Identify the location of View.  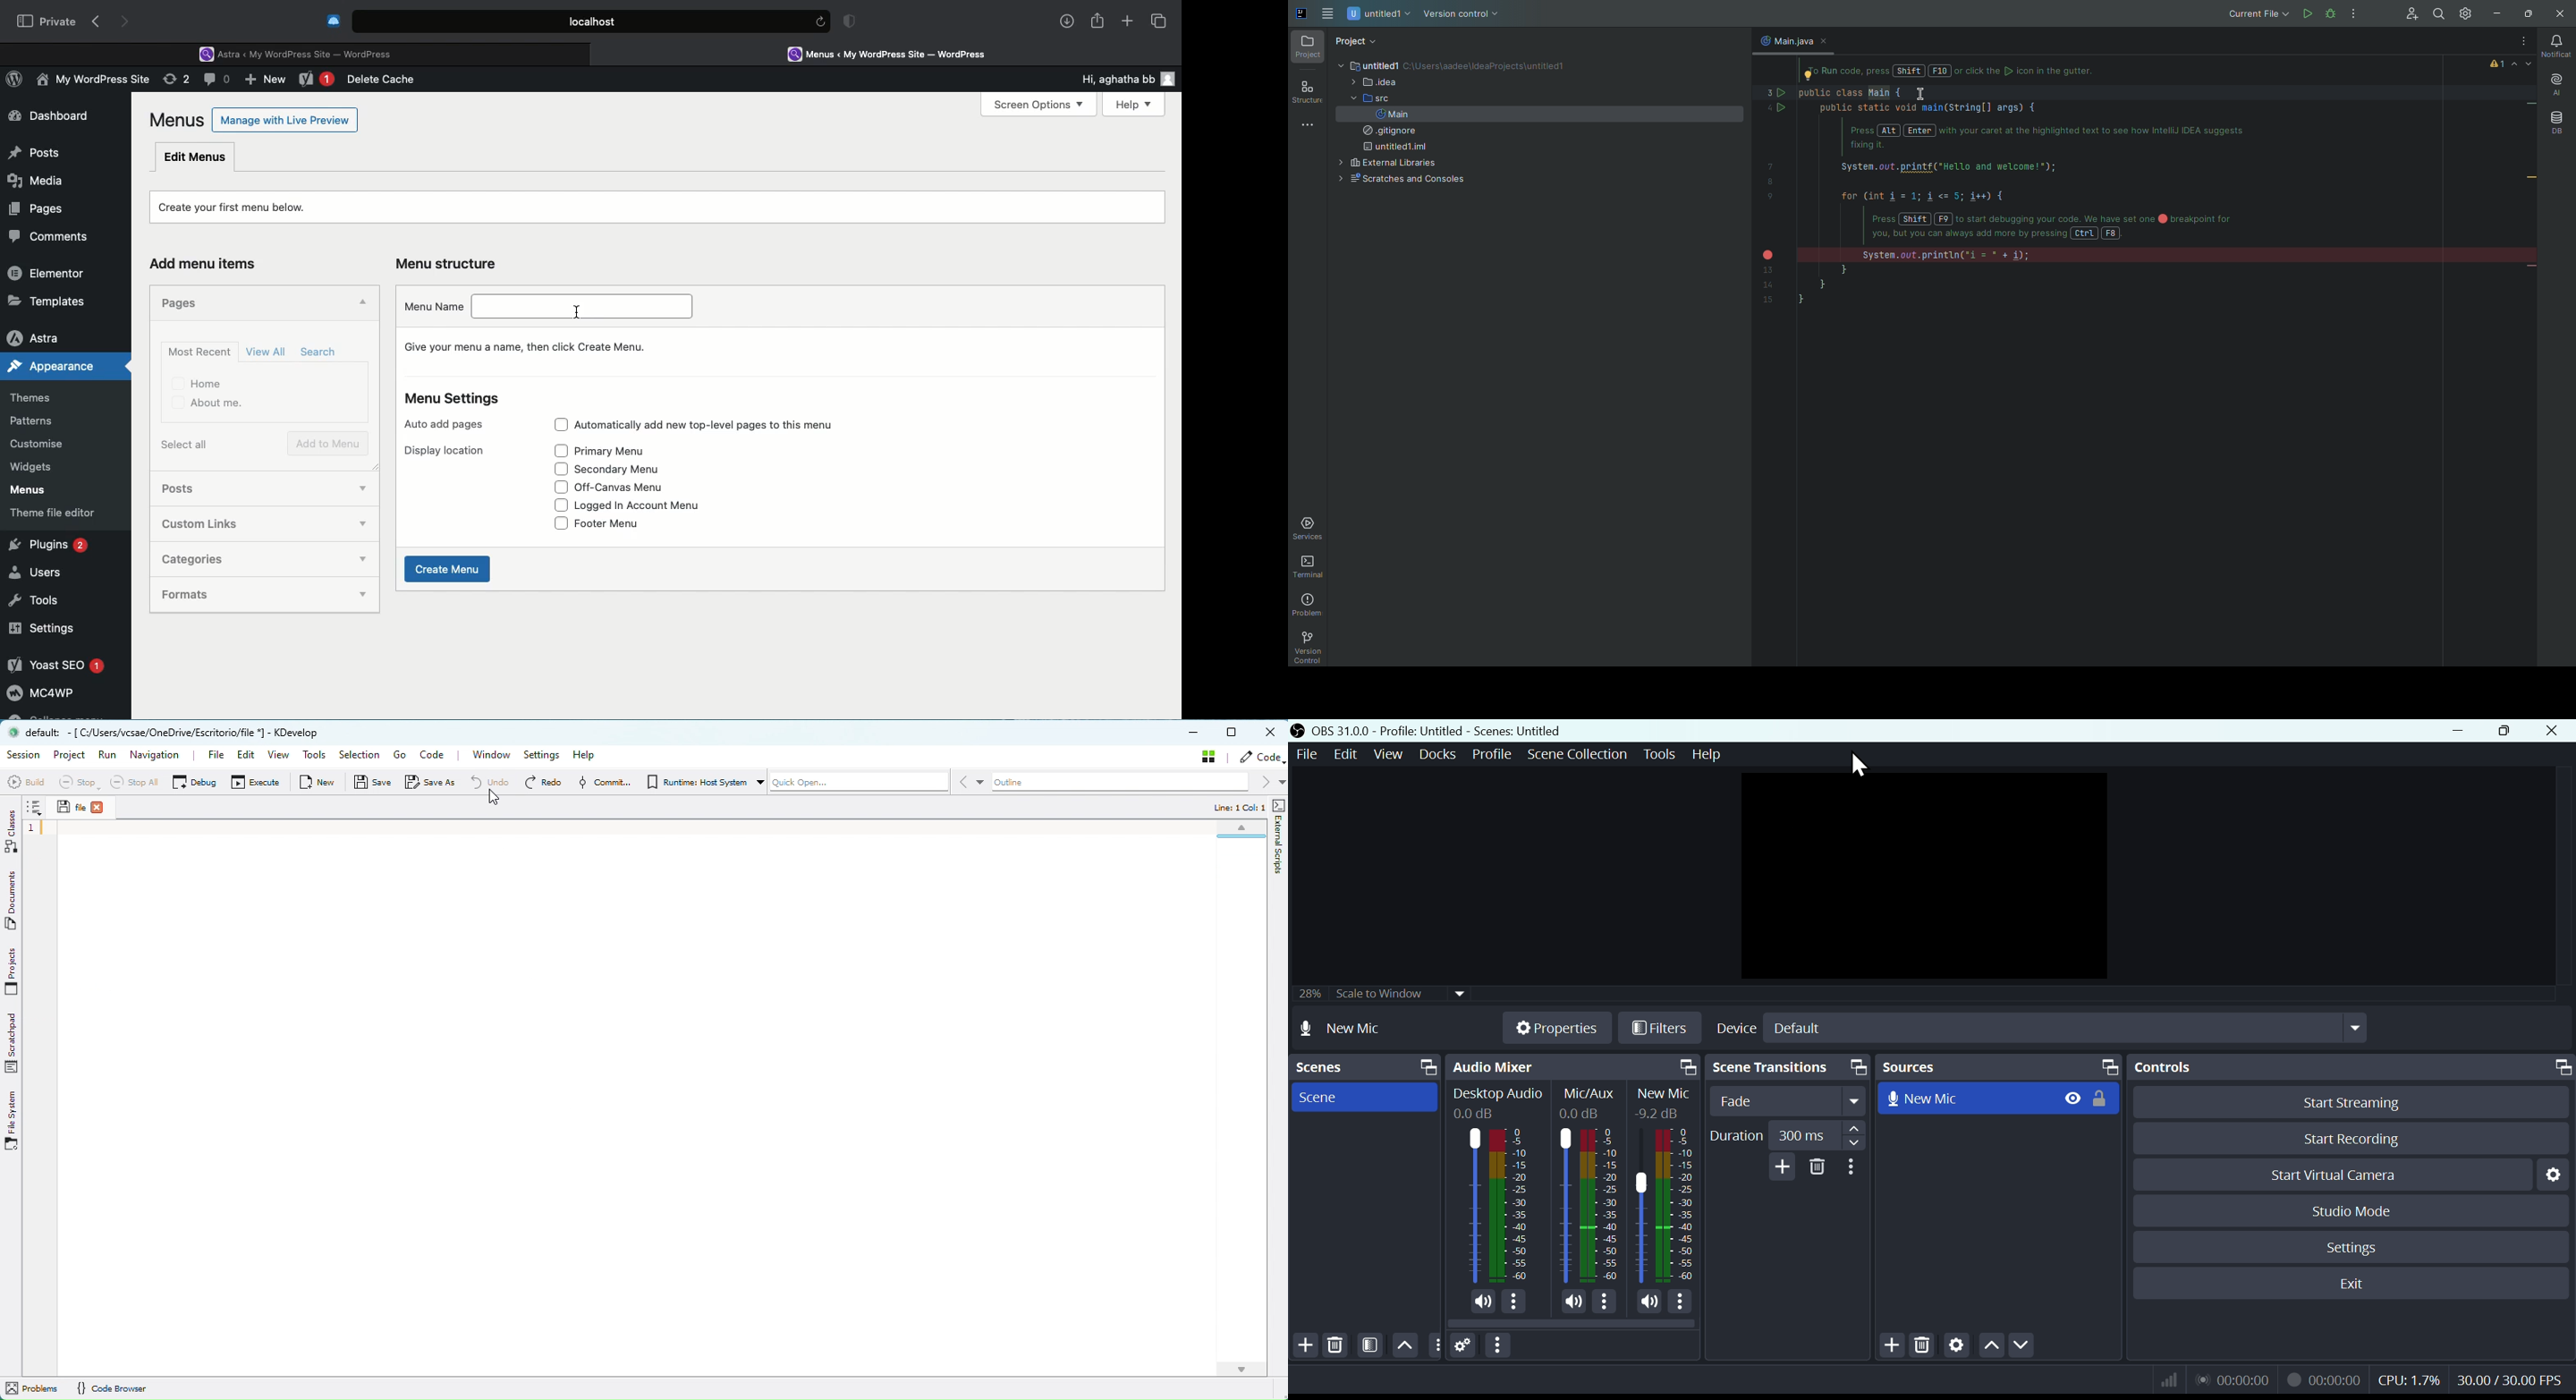
(1391, 754).